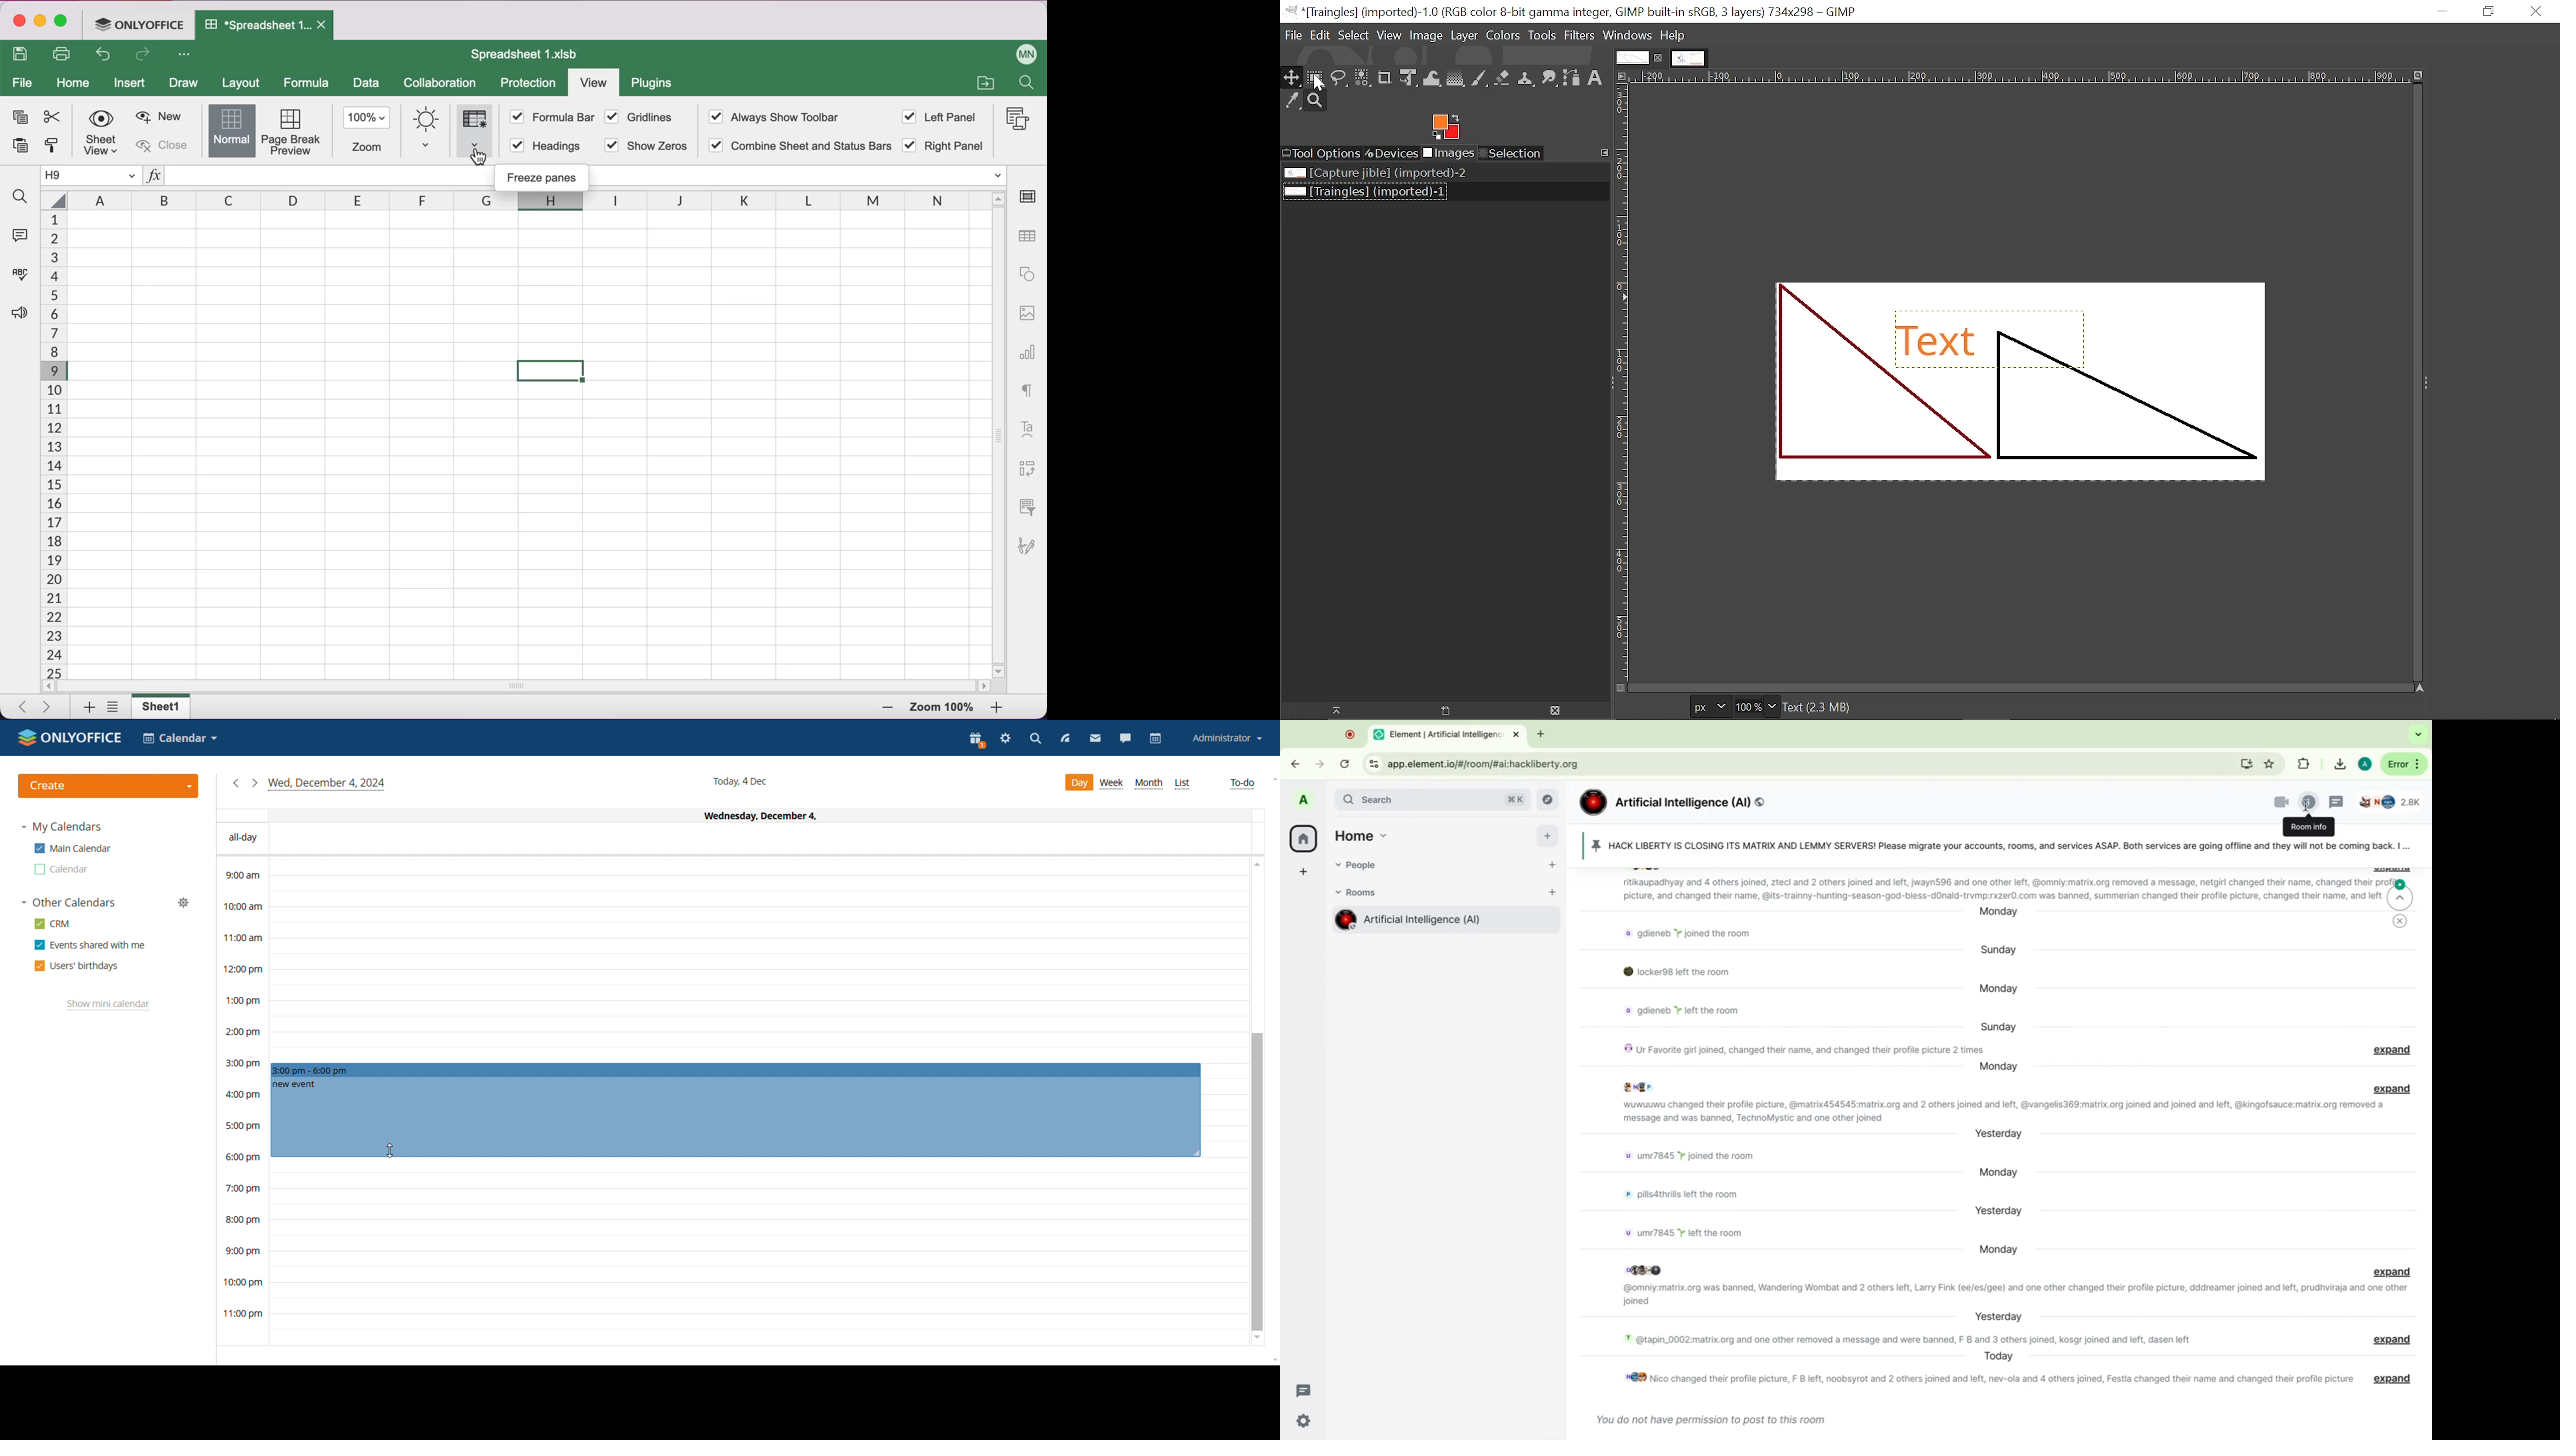 The height and width of the screenshot is (1456, 2576). What do you see at coordinates (1148, 783) in the screenshot?
I see `month view` at bounding box center [1148, 783].